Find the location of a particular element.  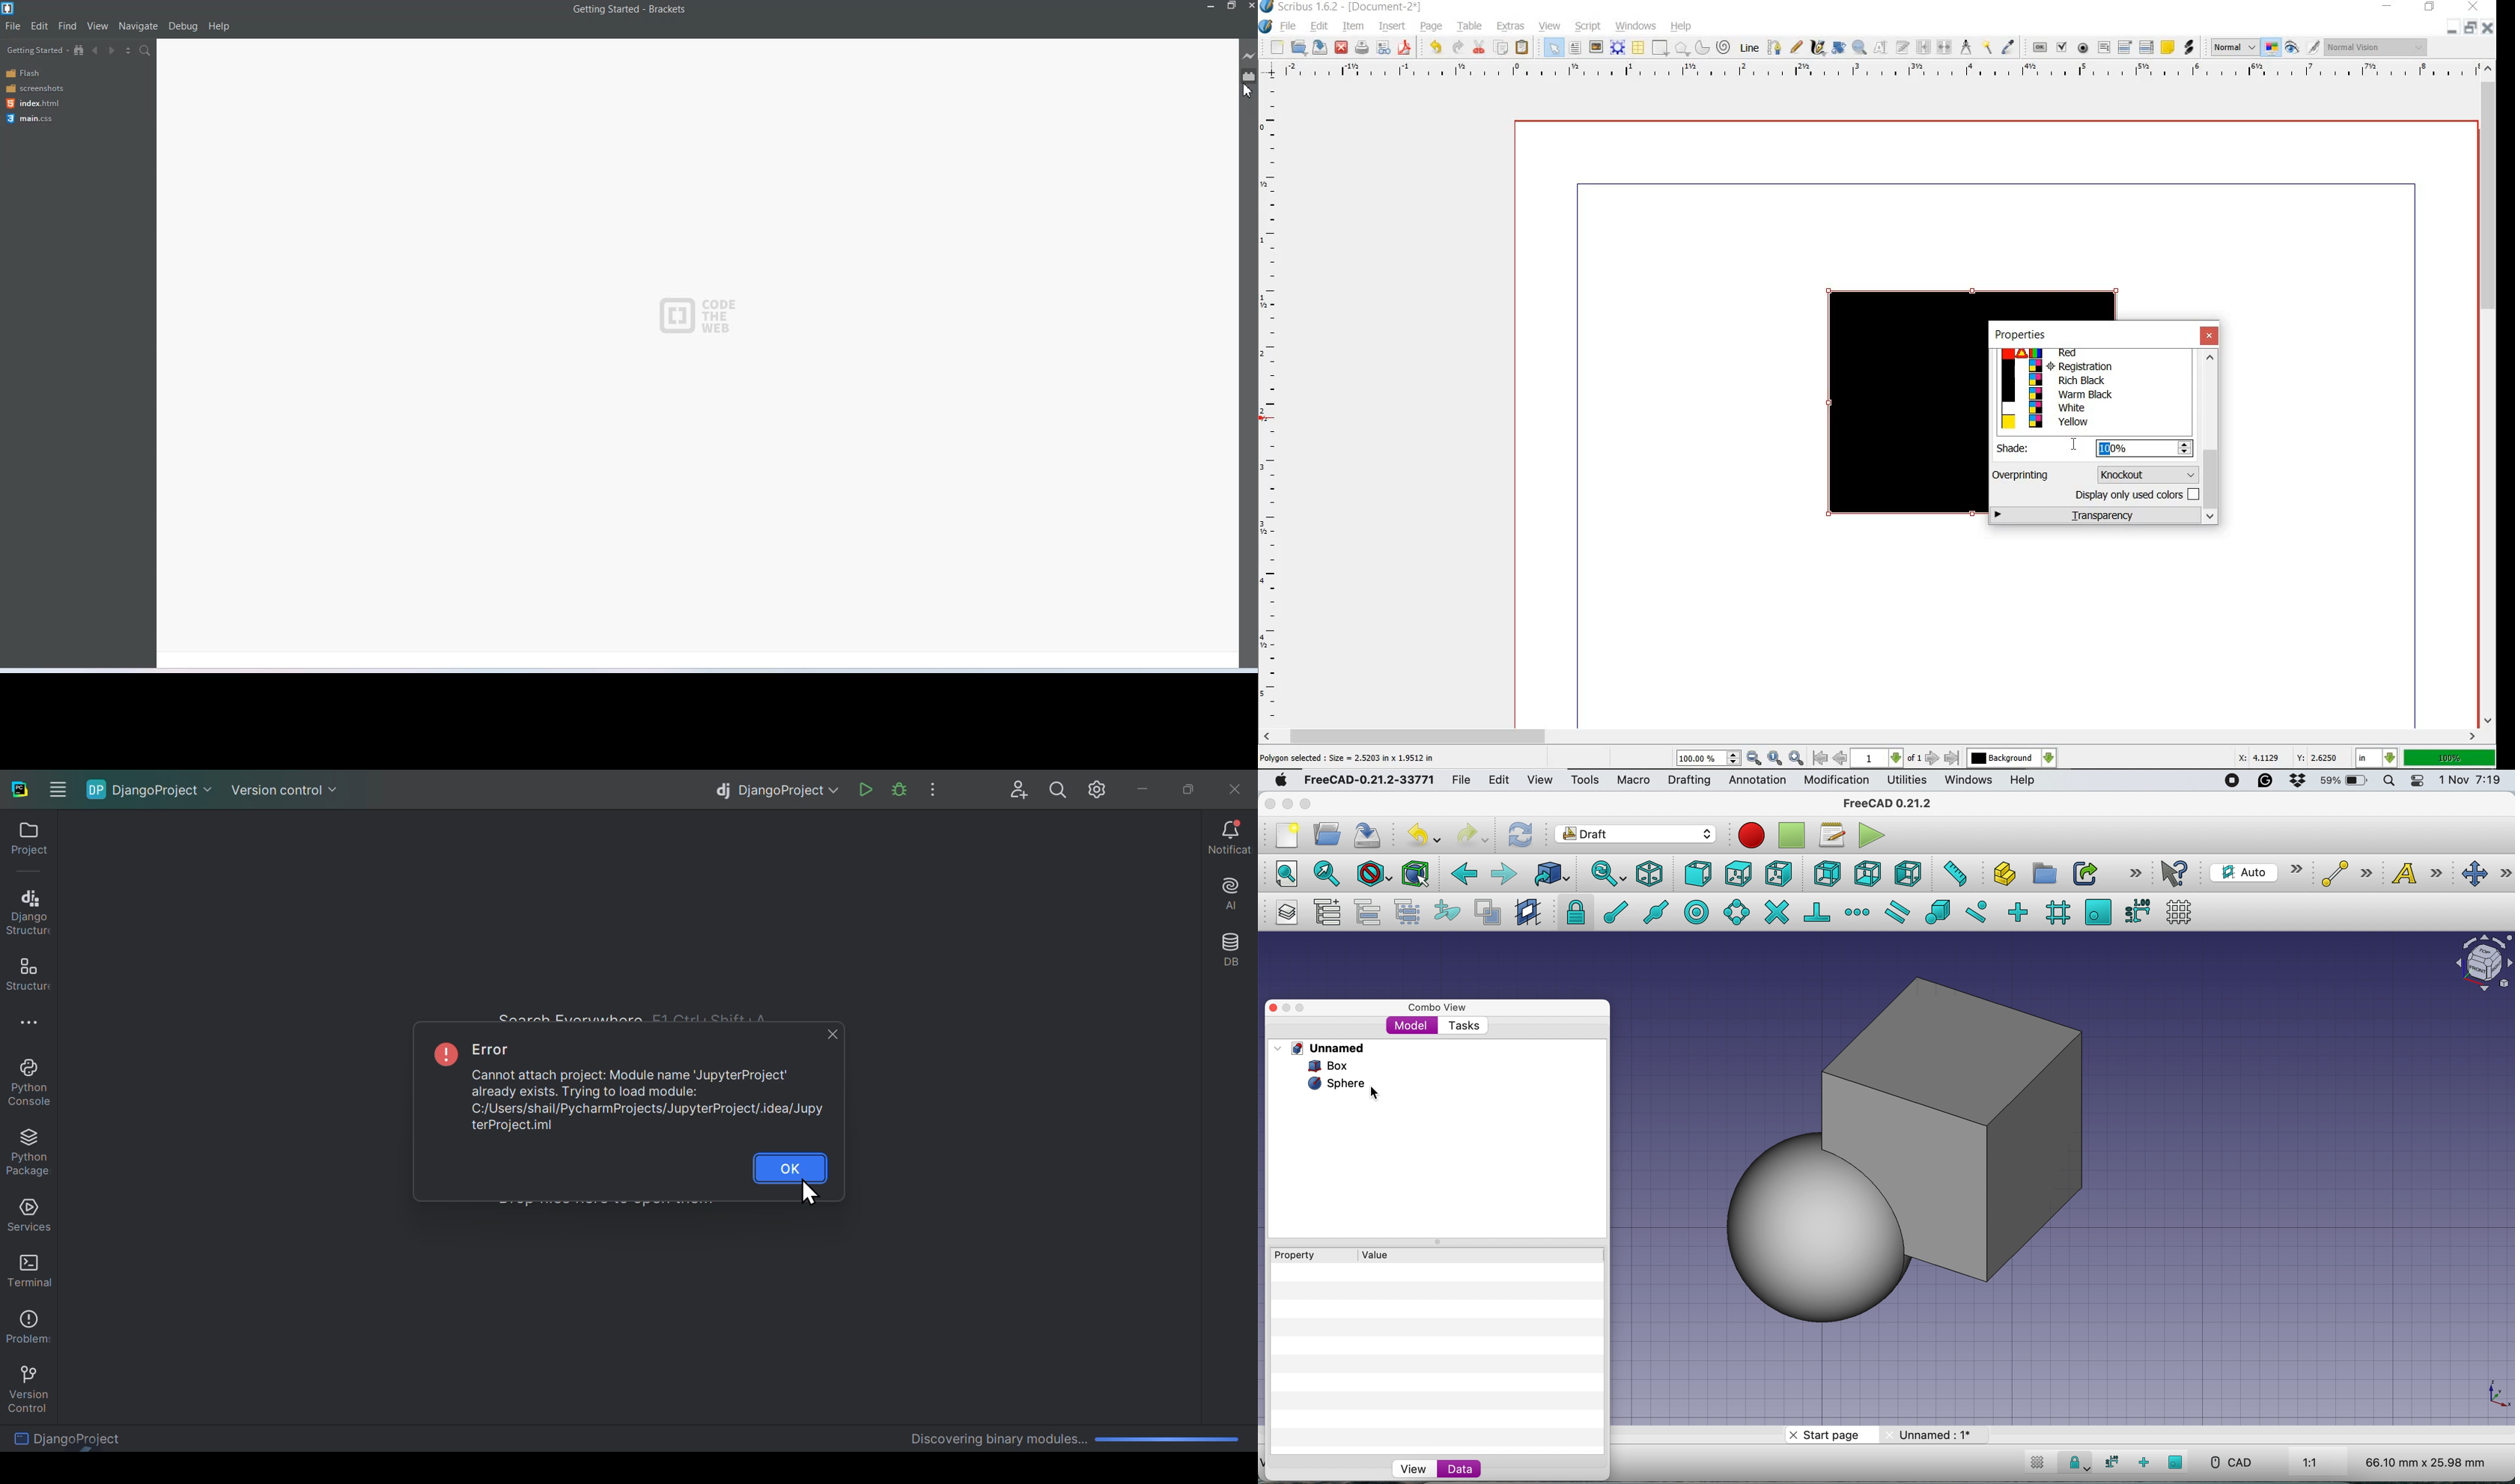

White is located at coordinates (2091, 407).